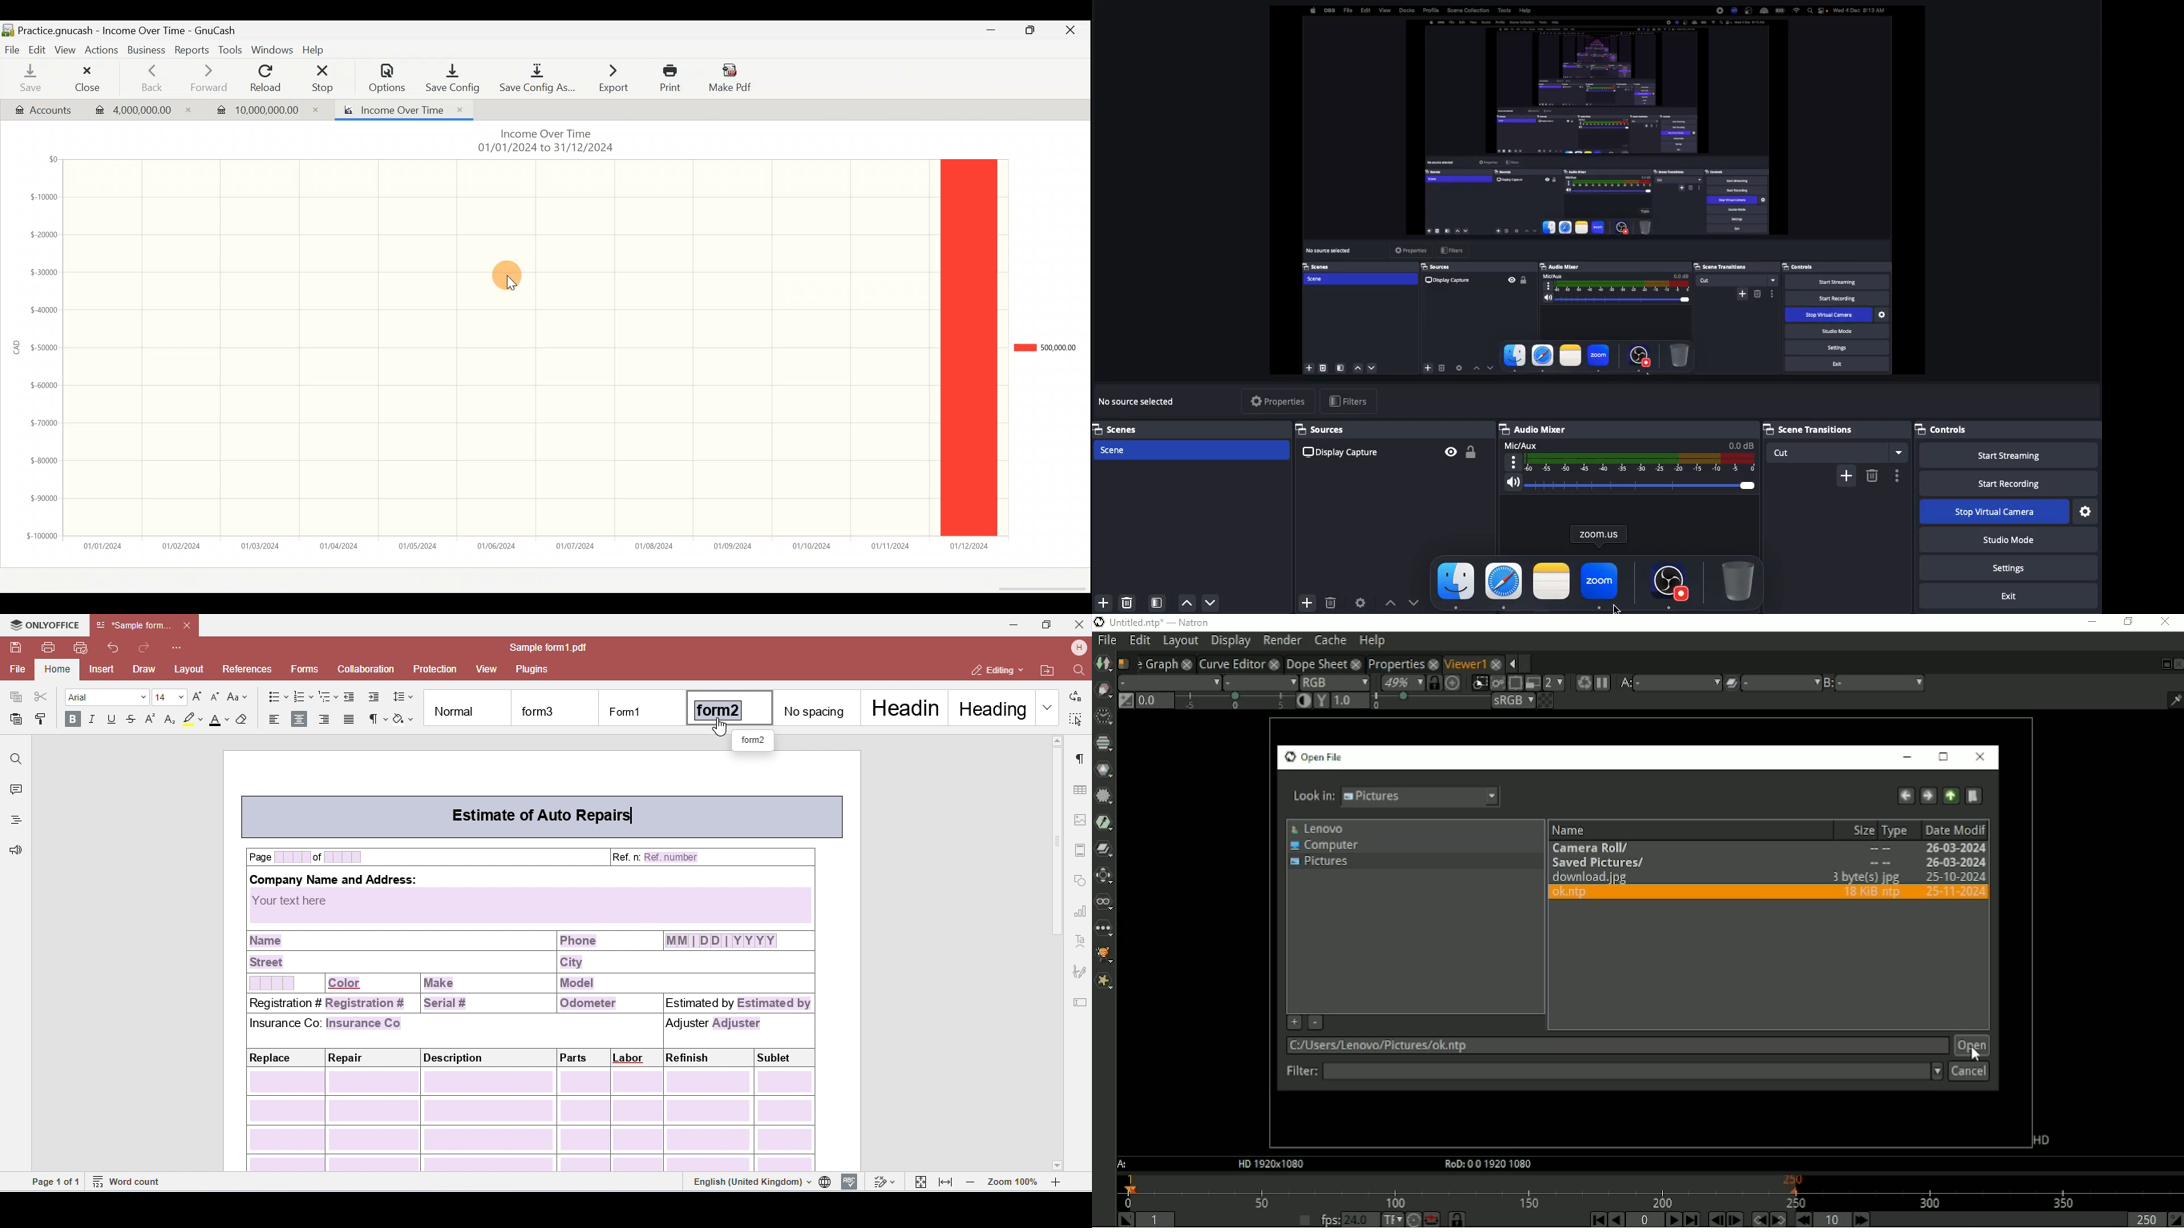 This screenshot has width=2184, height=1232. What do you see at coordinates (1511, 664) in the screenshot?
I see `Collapse` at bounding box center [1511, 664].